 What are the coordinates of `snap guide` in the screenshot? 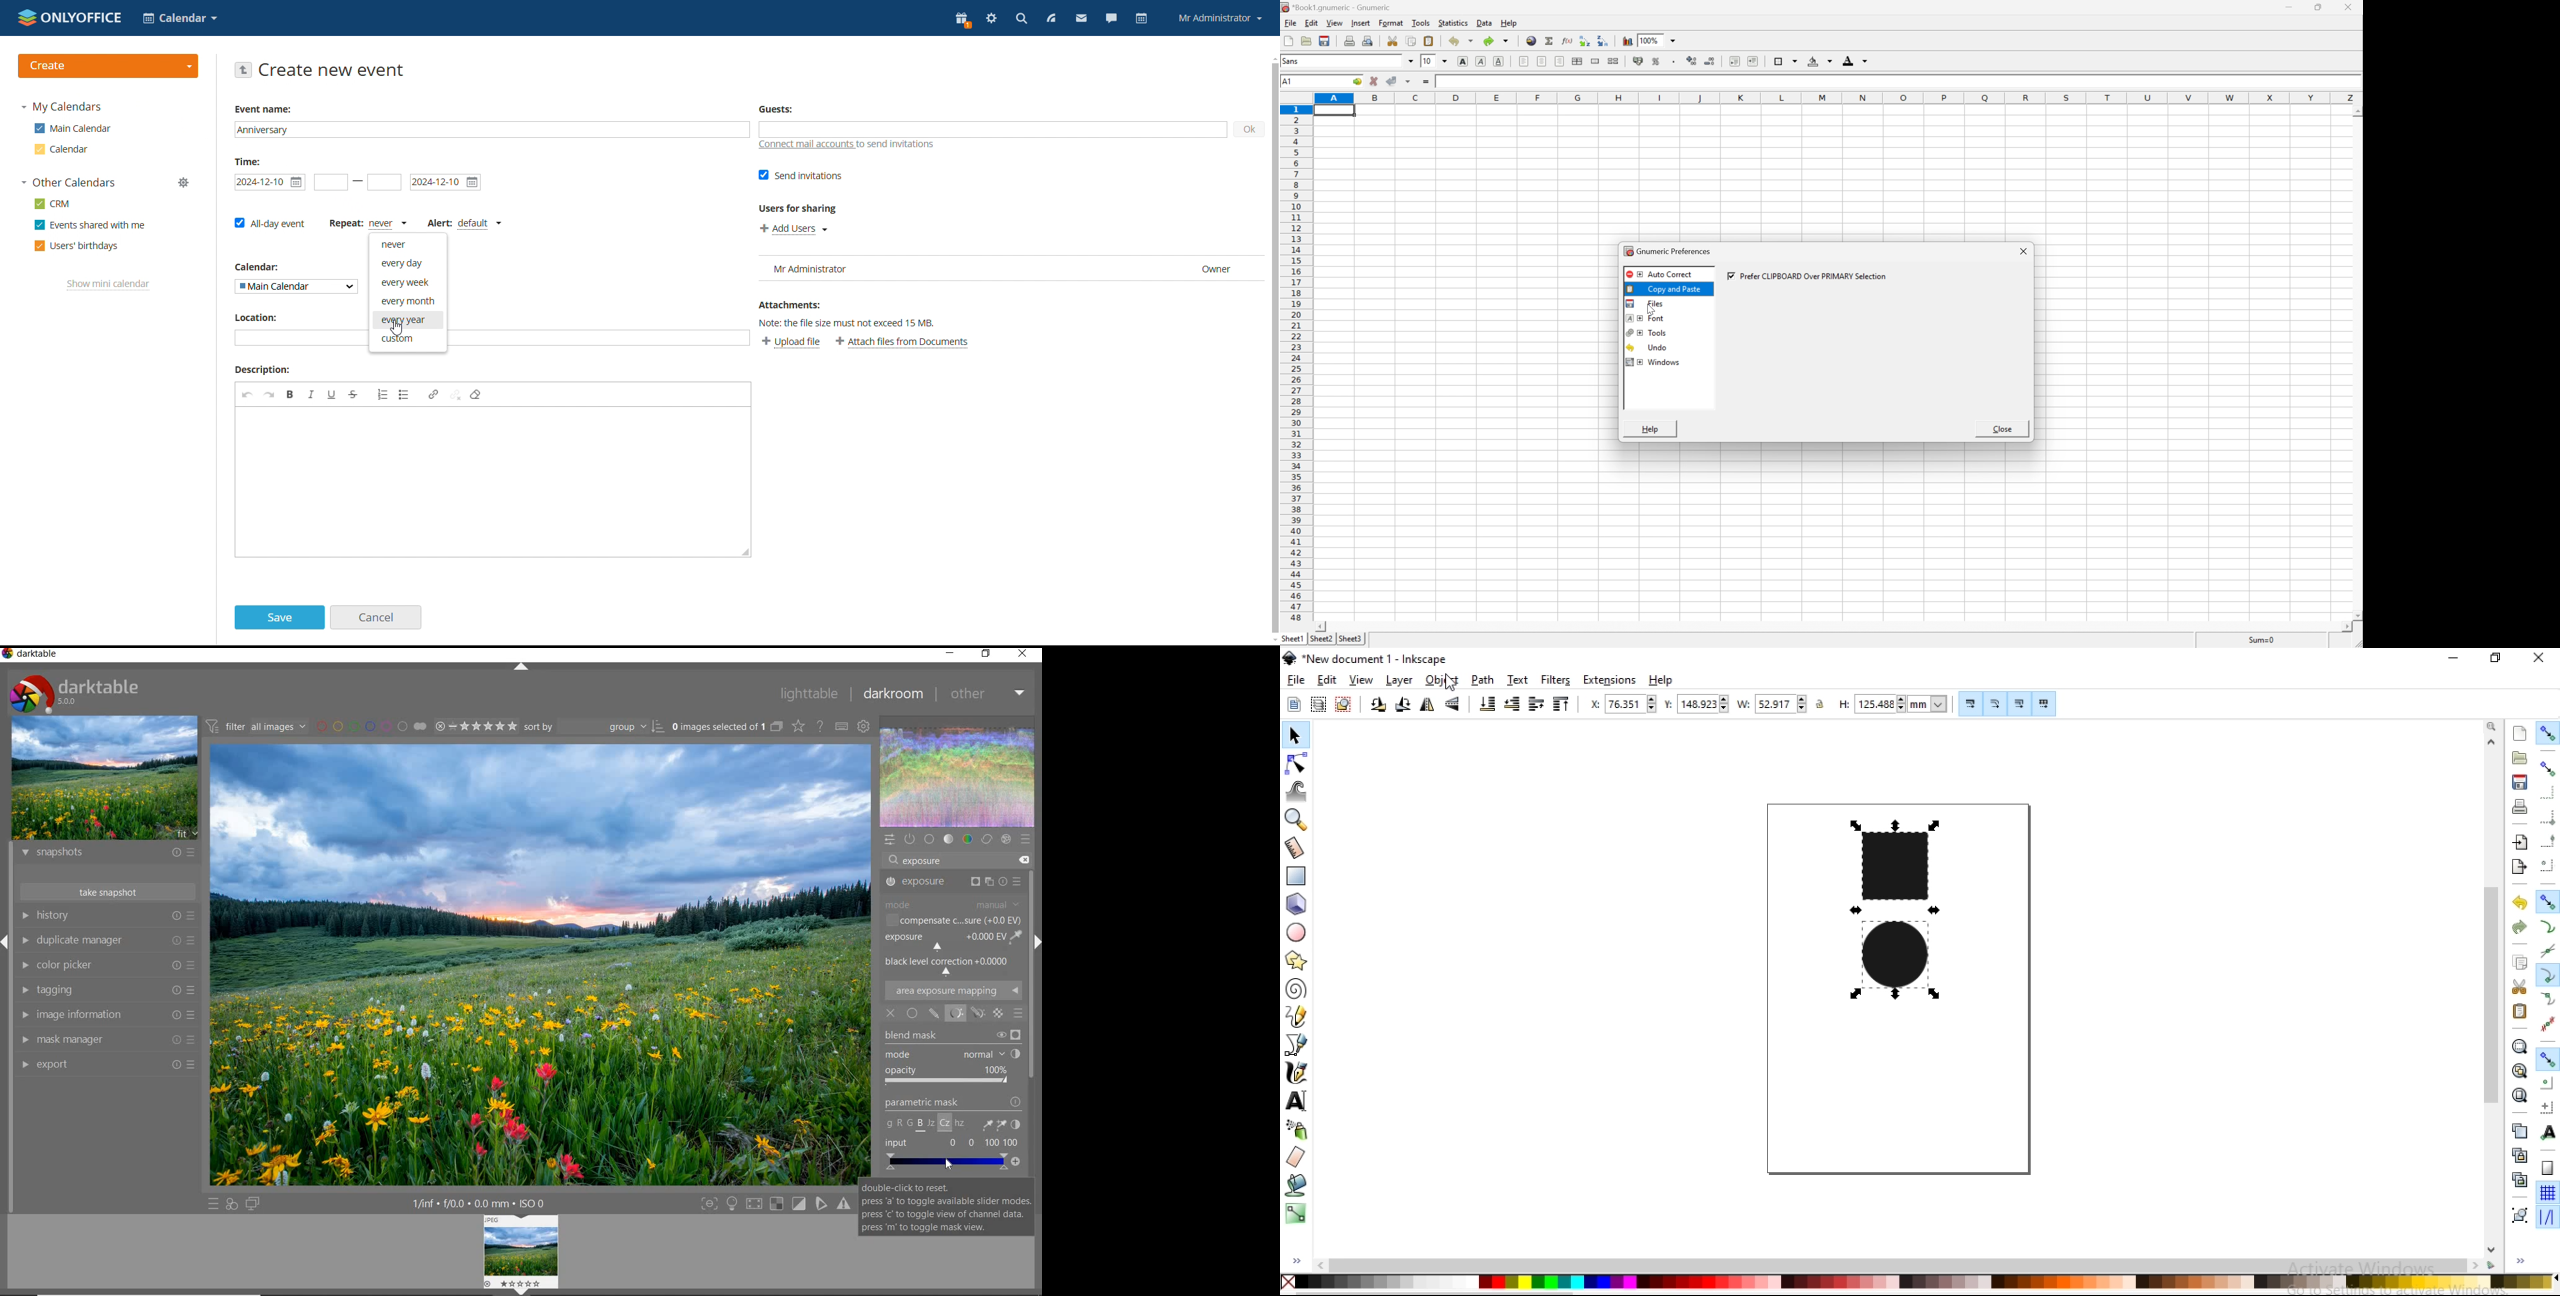 It's located at (2546, 1217).